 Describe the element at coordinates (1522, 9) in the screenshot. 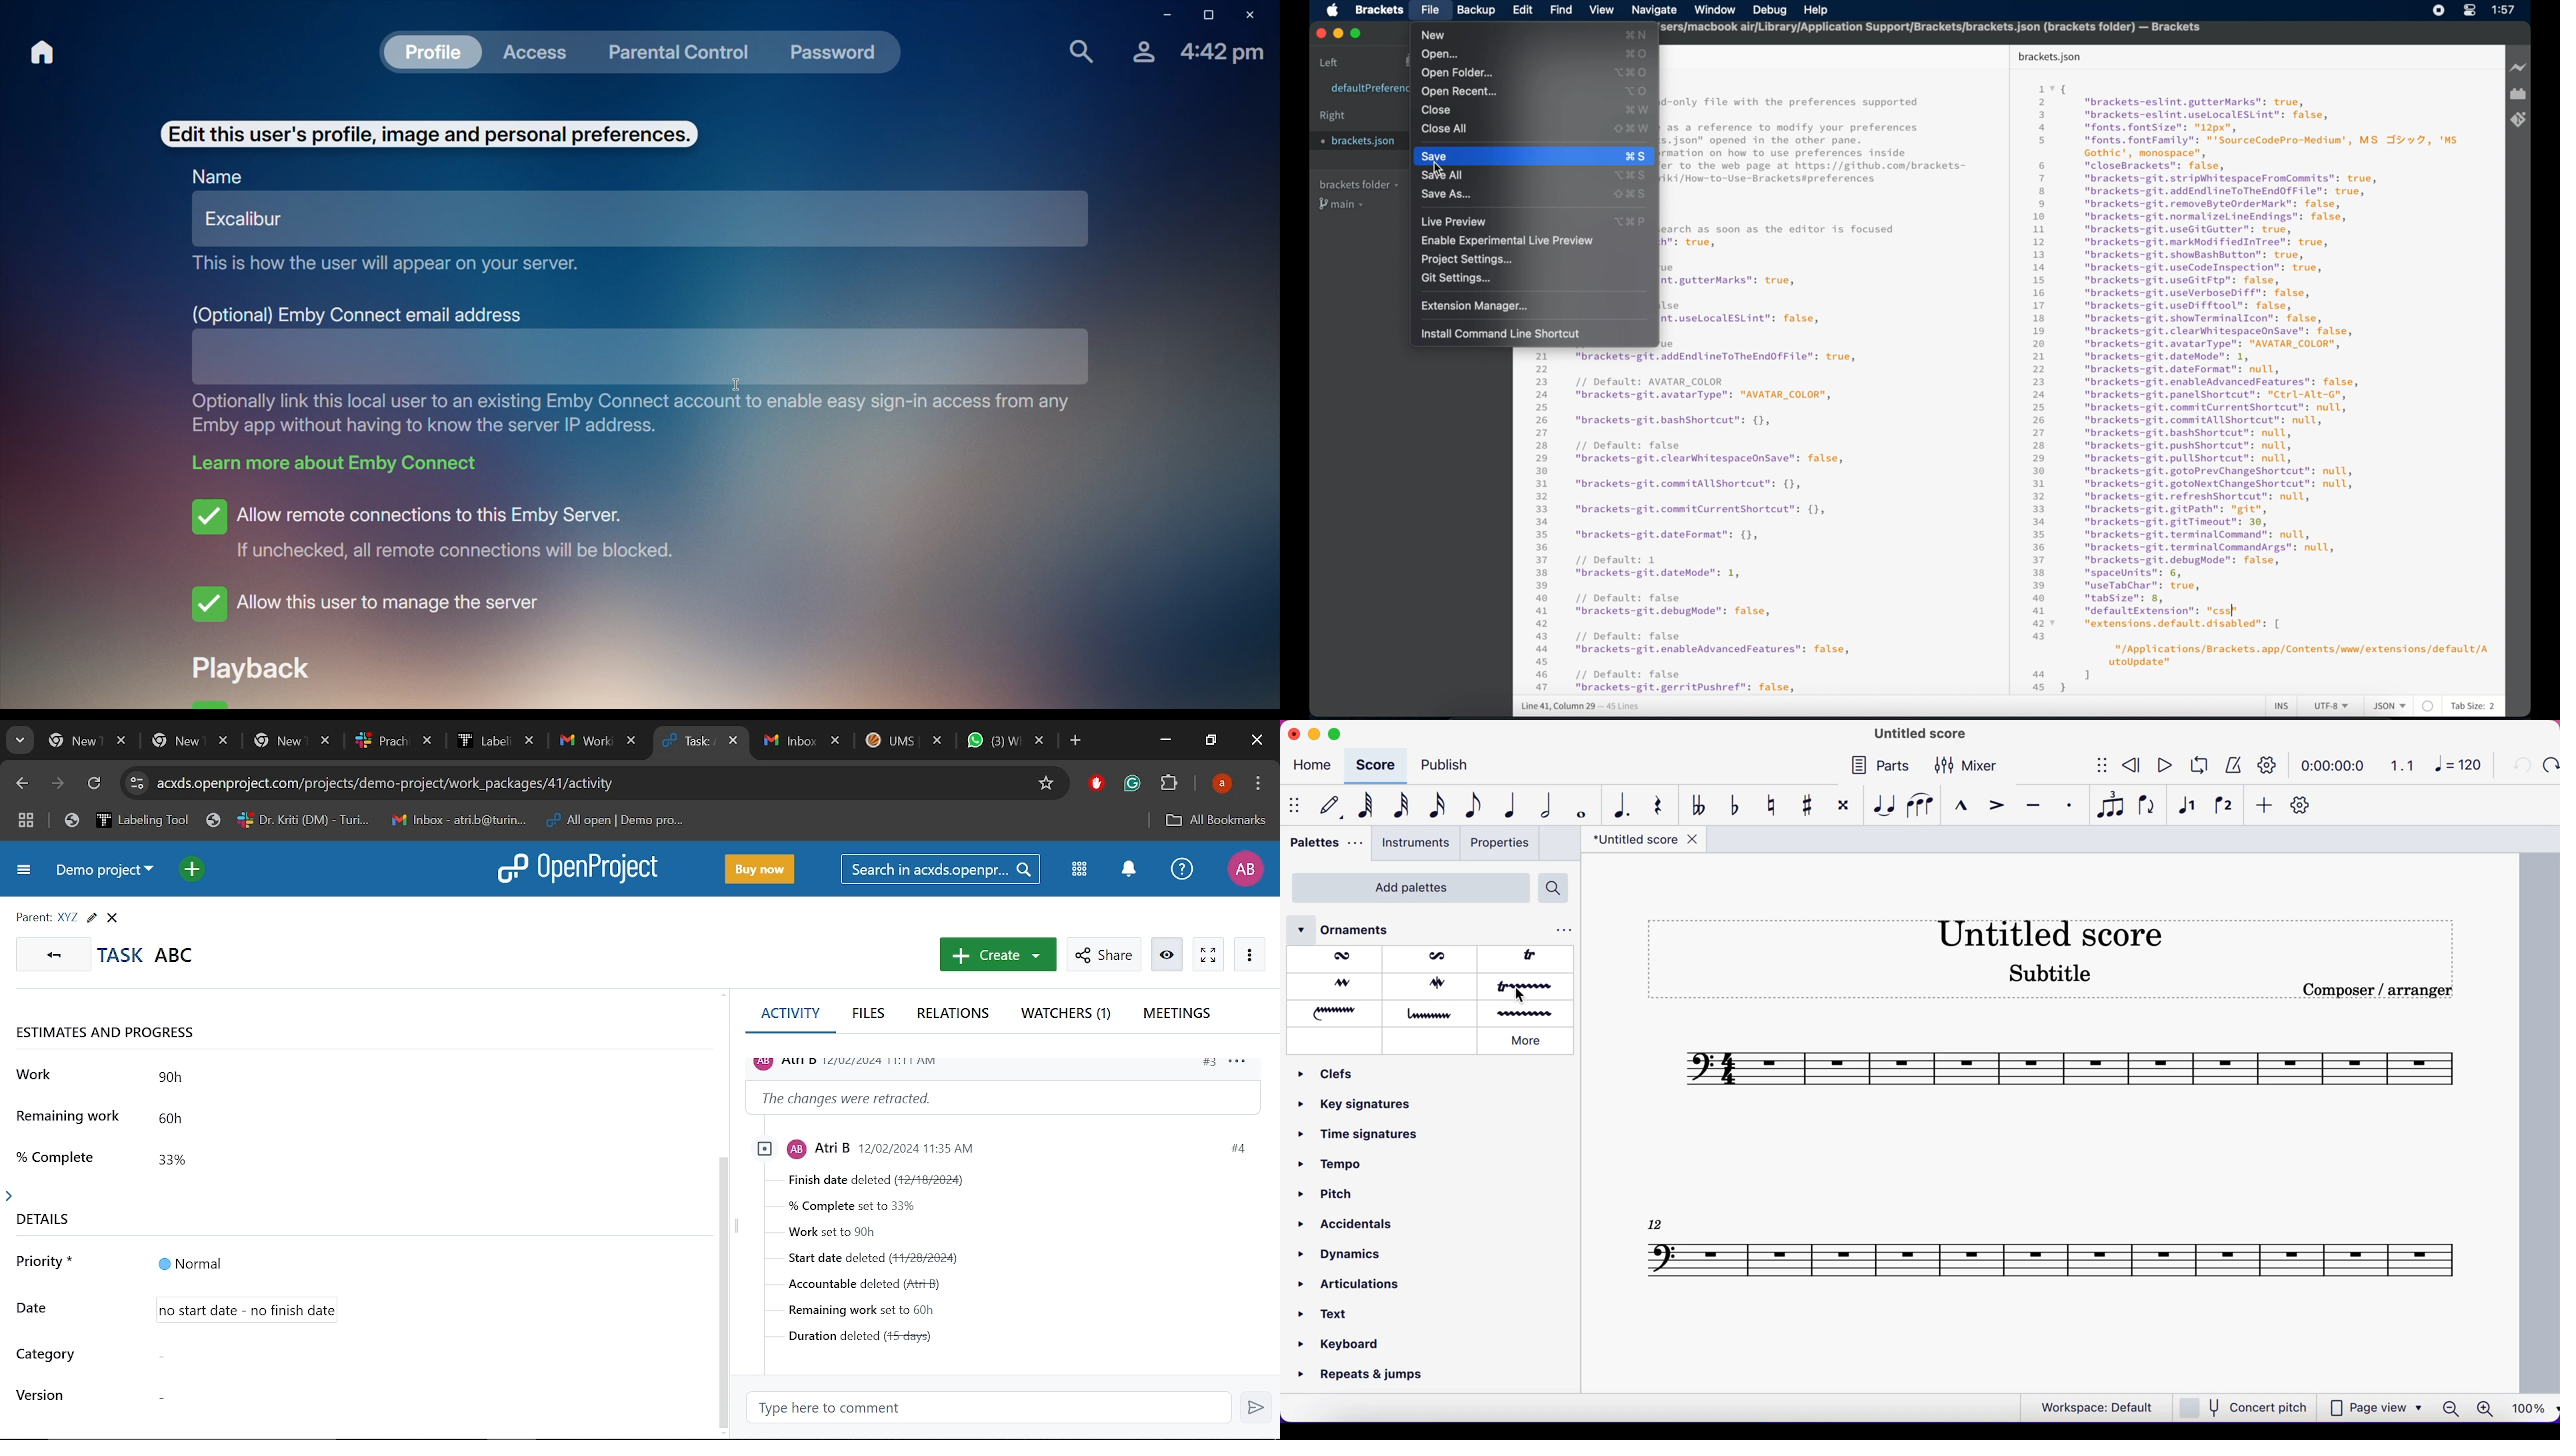

I see `edit` at that location.